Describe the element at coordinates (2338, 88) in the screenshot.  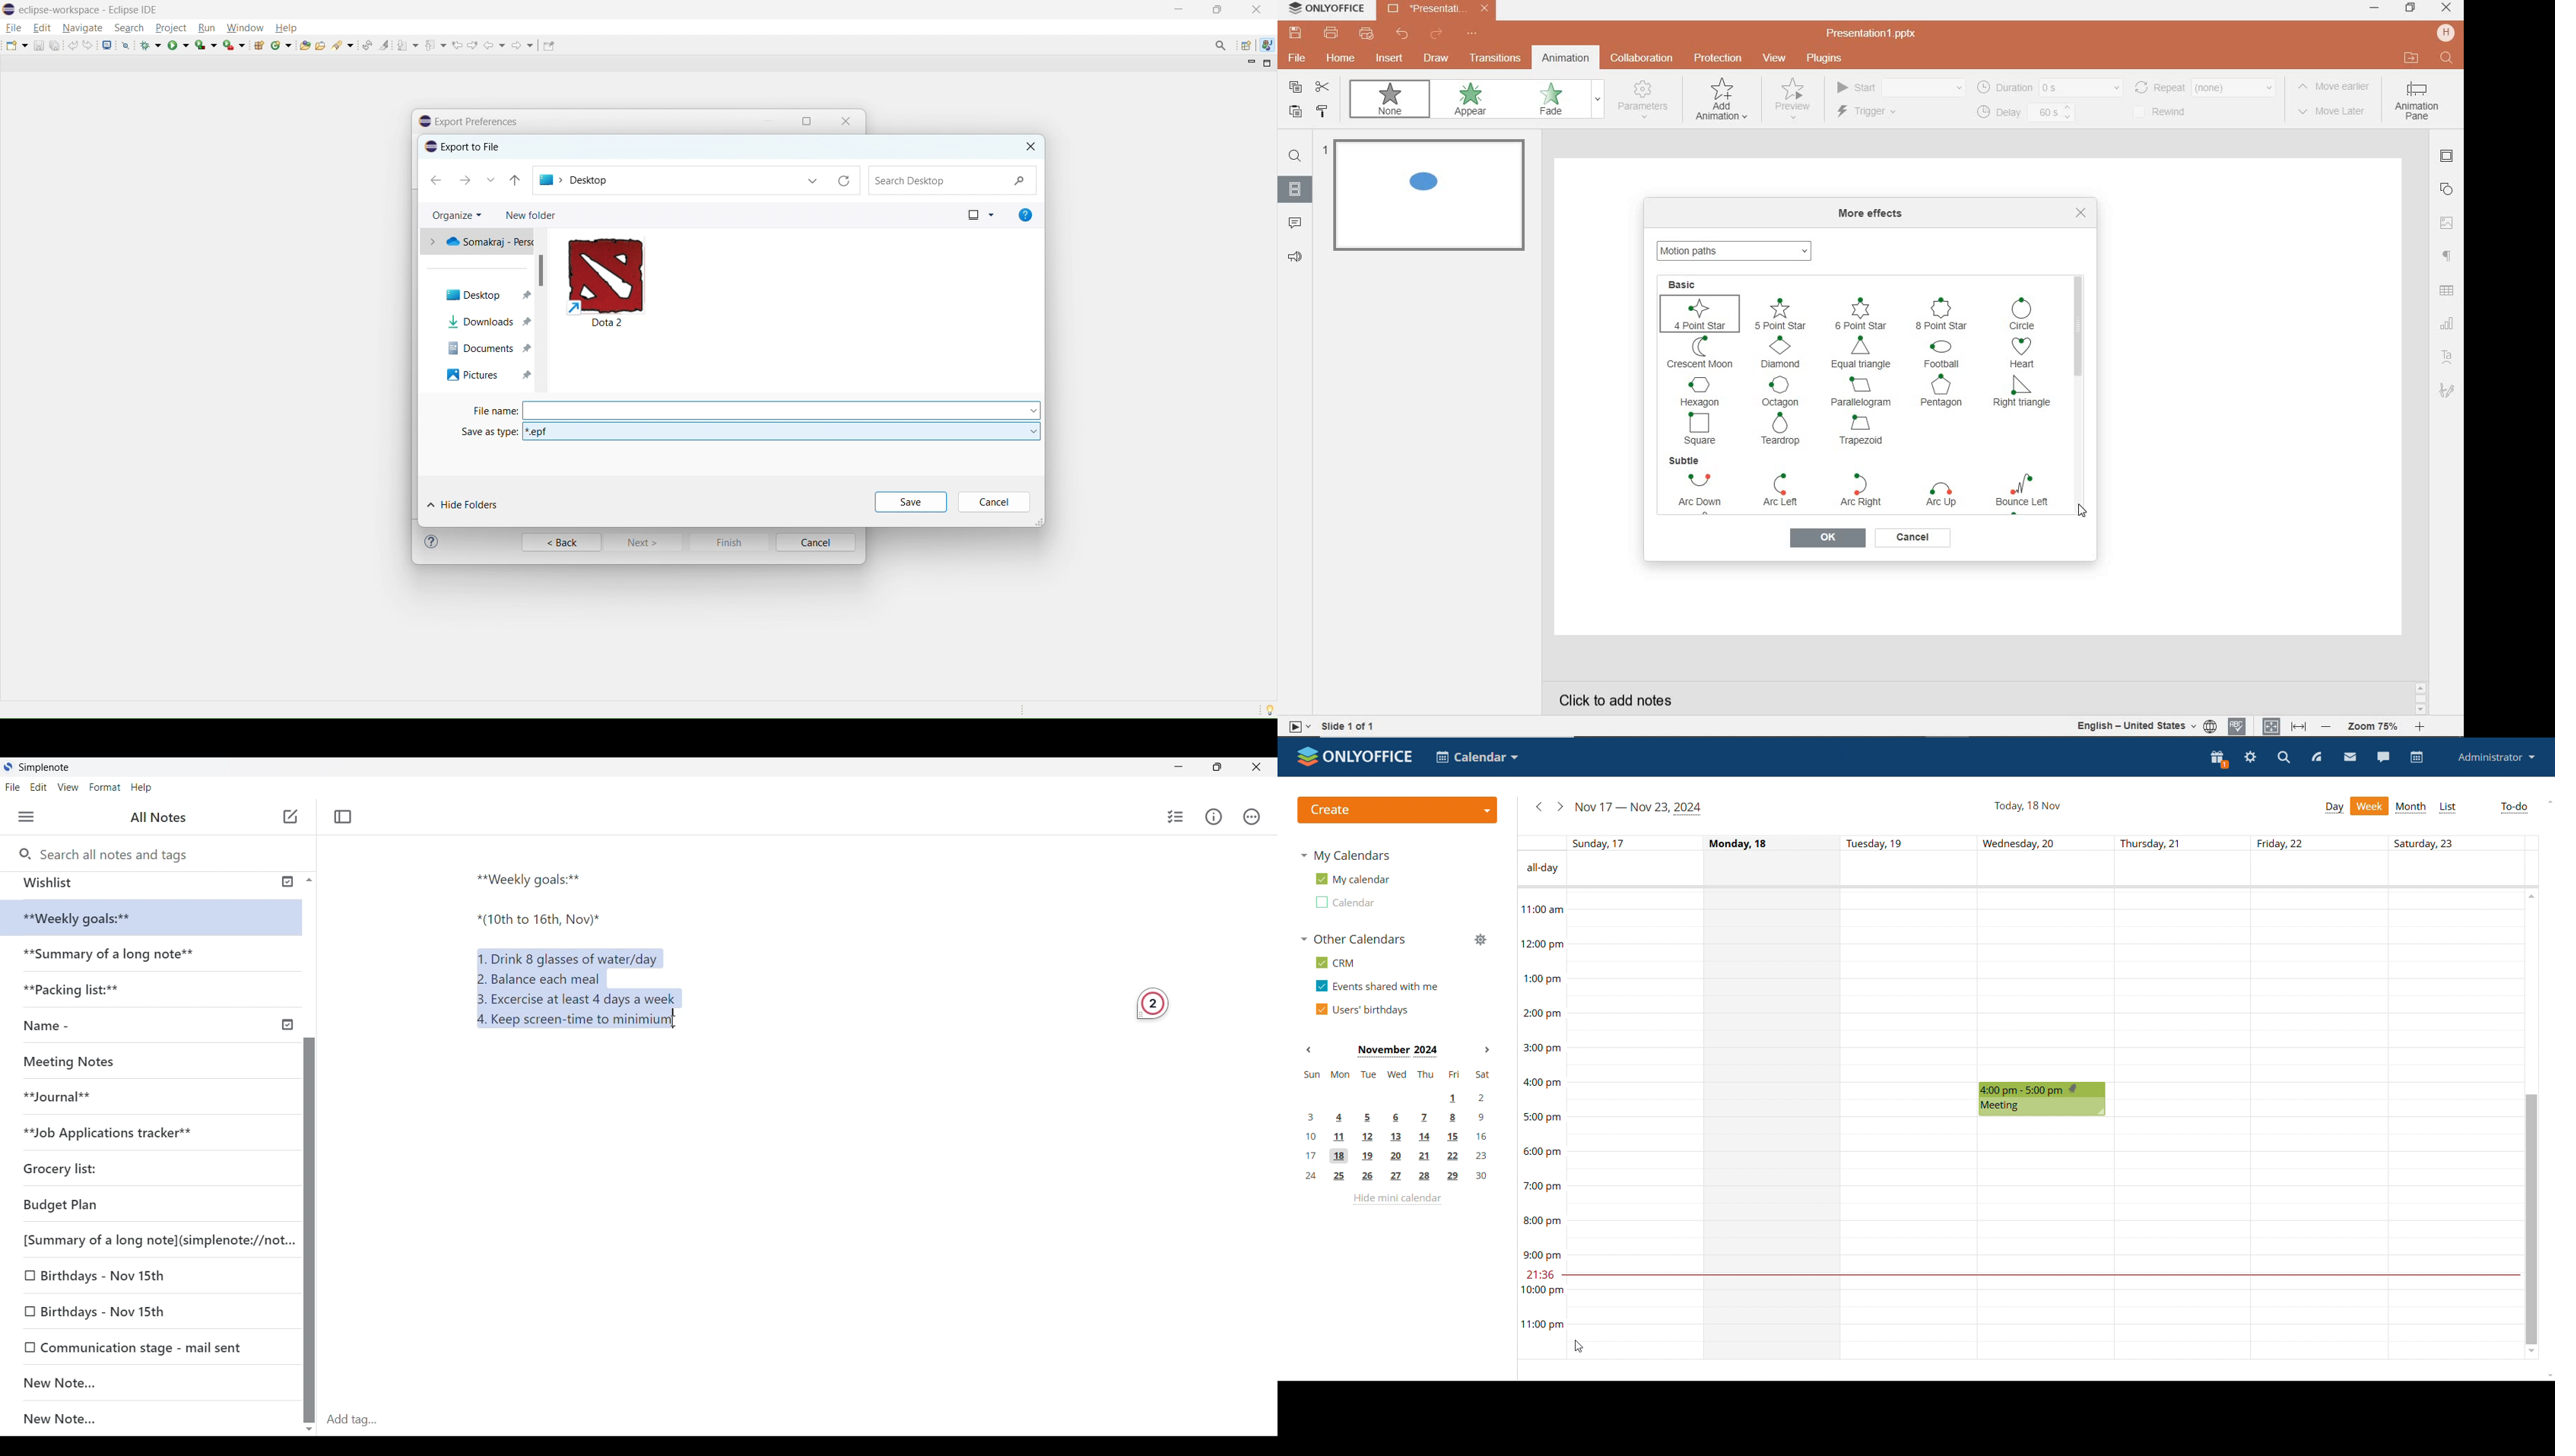
I see `move earlier` at that location.